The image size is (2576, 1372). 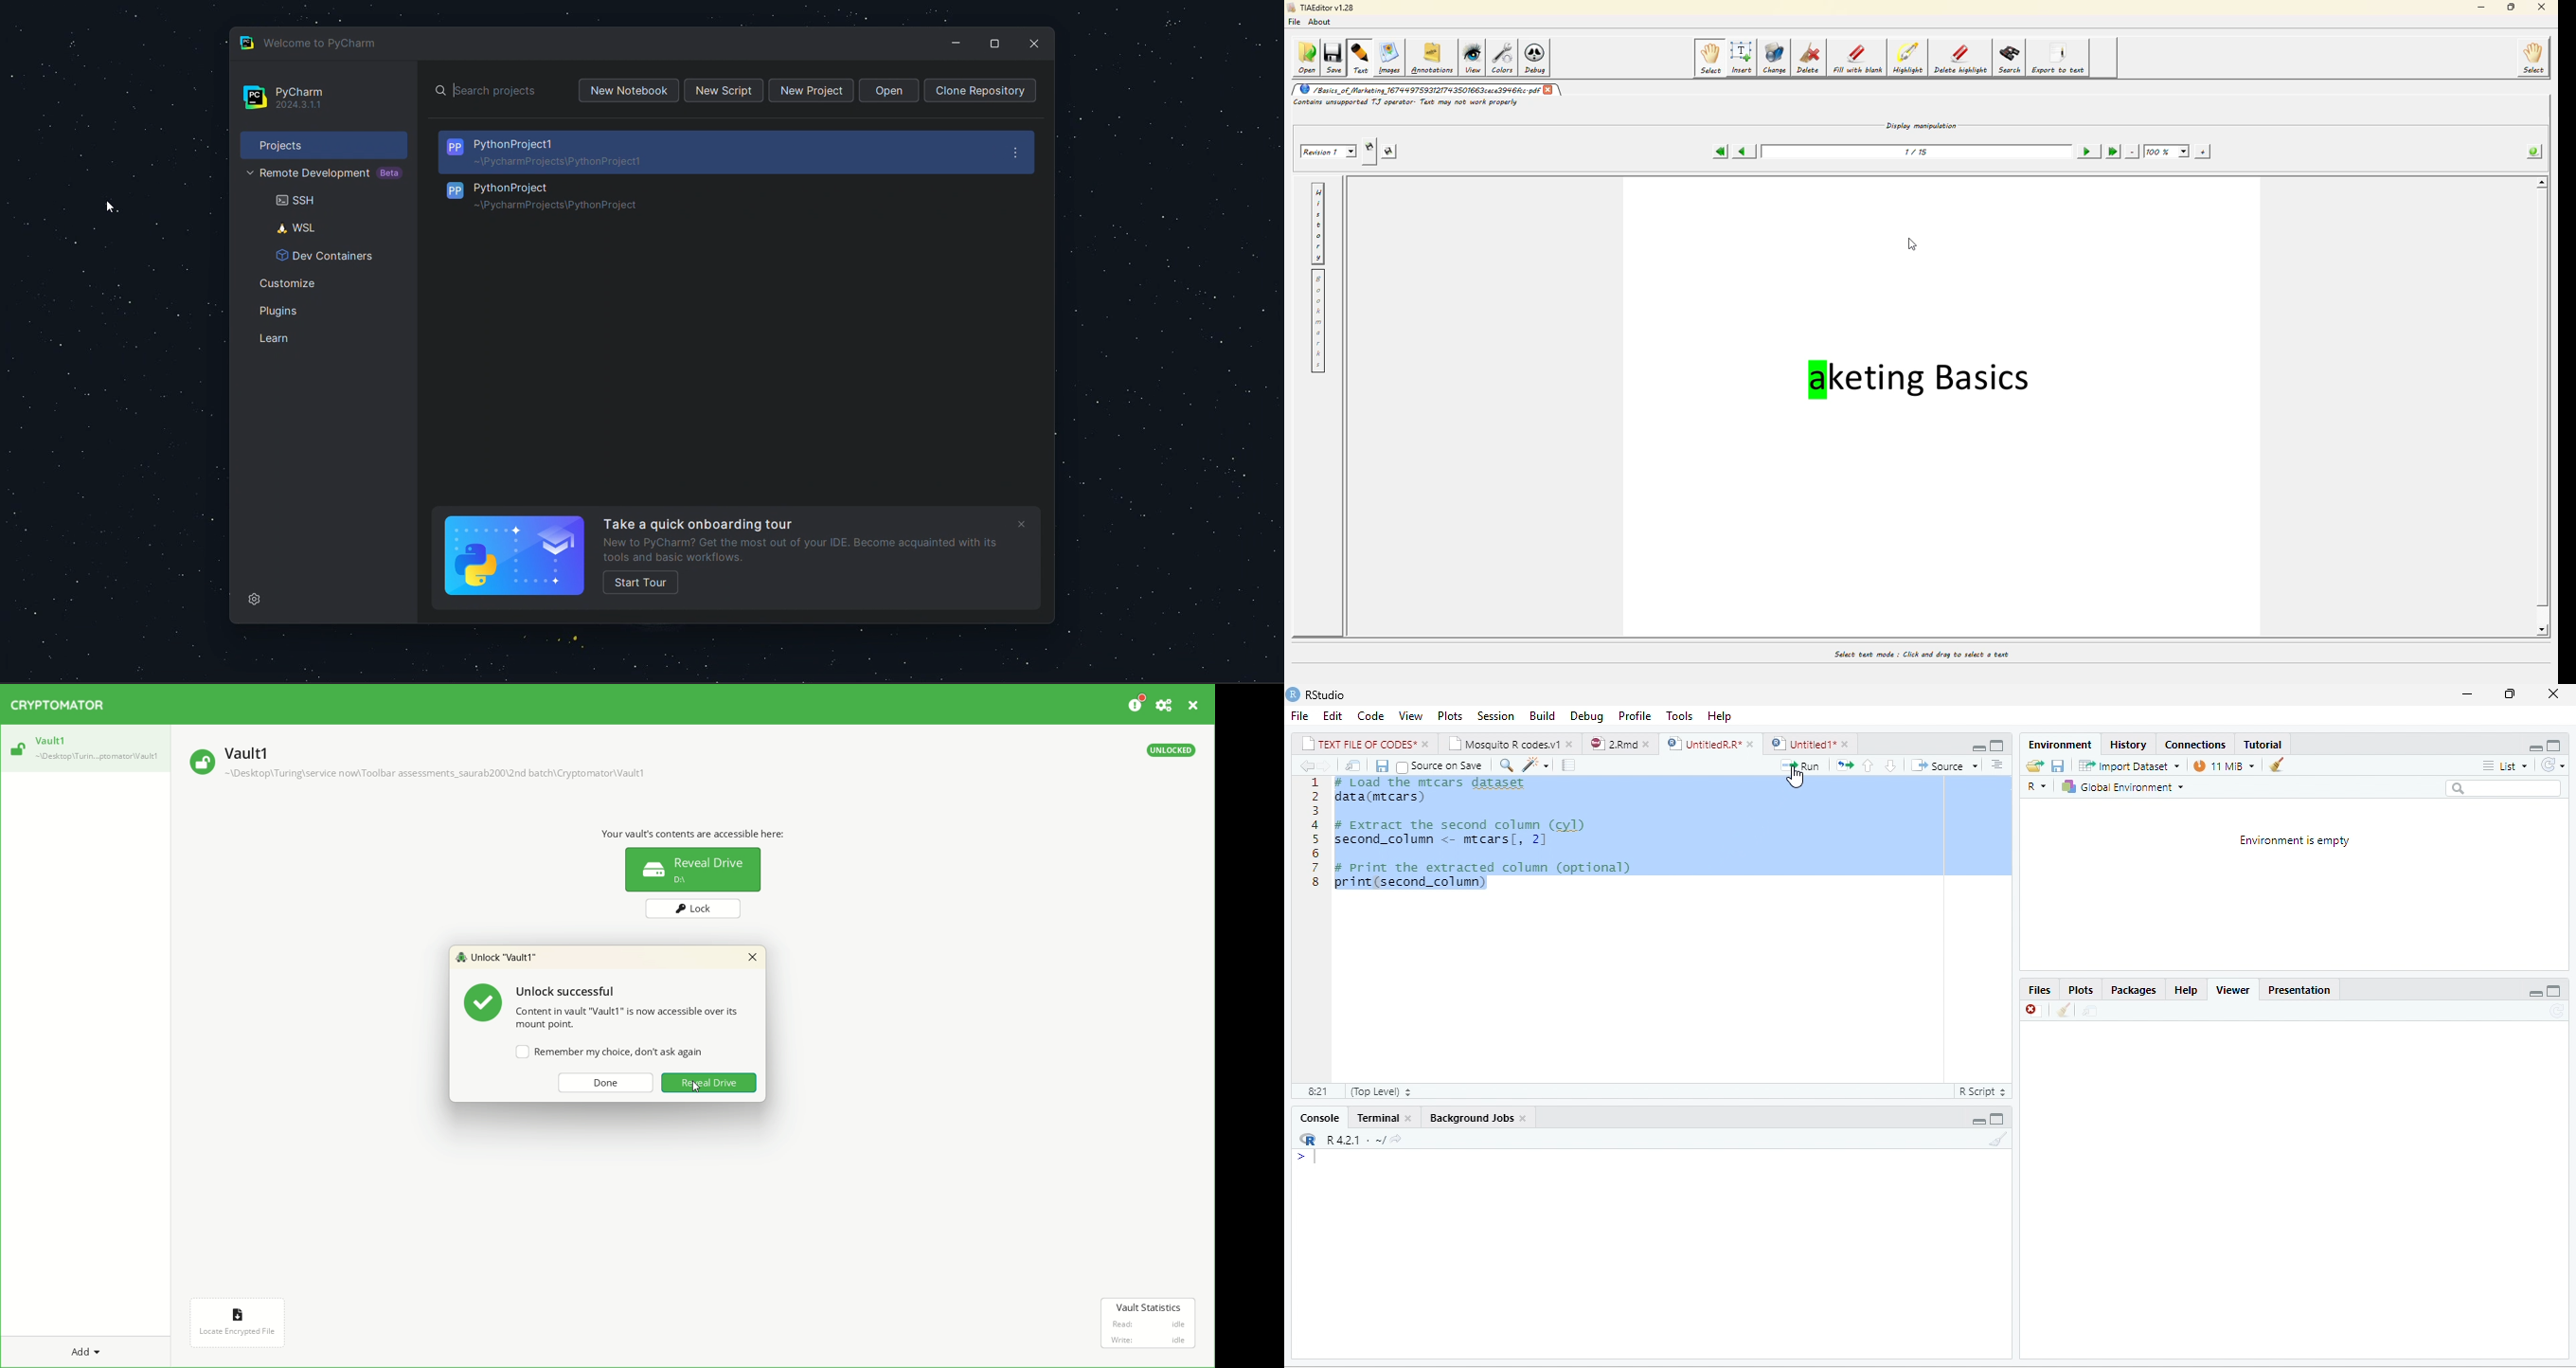 I want to click on minimize, so click(x=1998, y=745).